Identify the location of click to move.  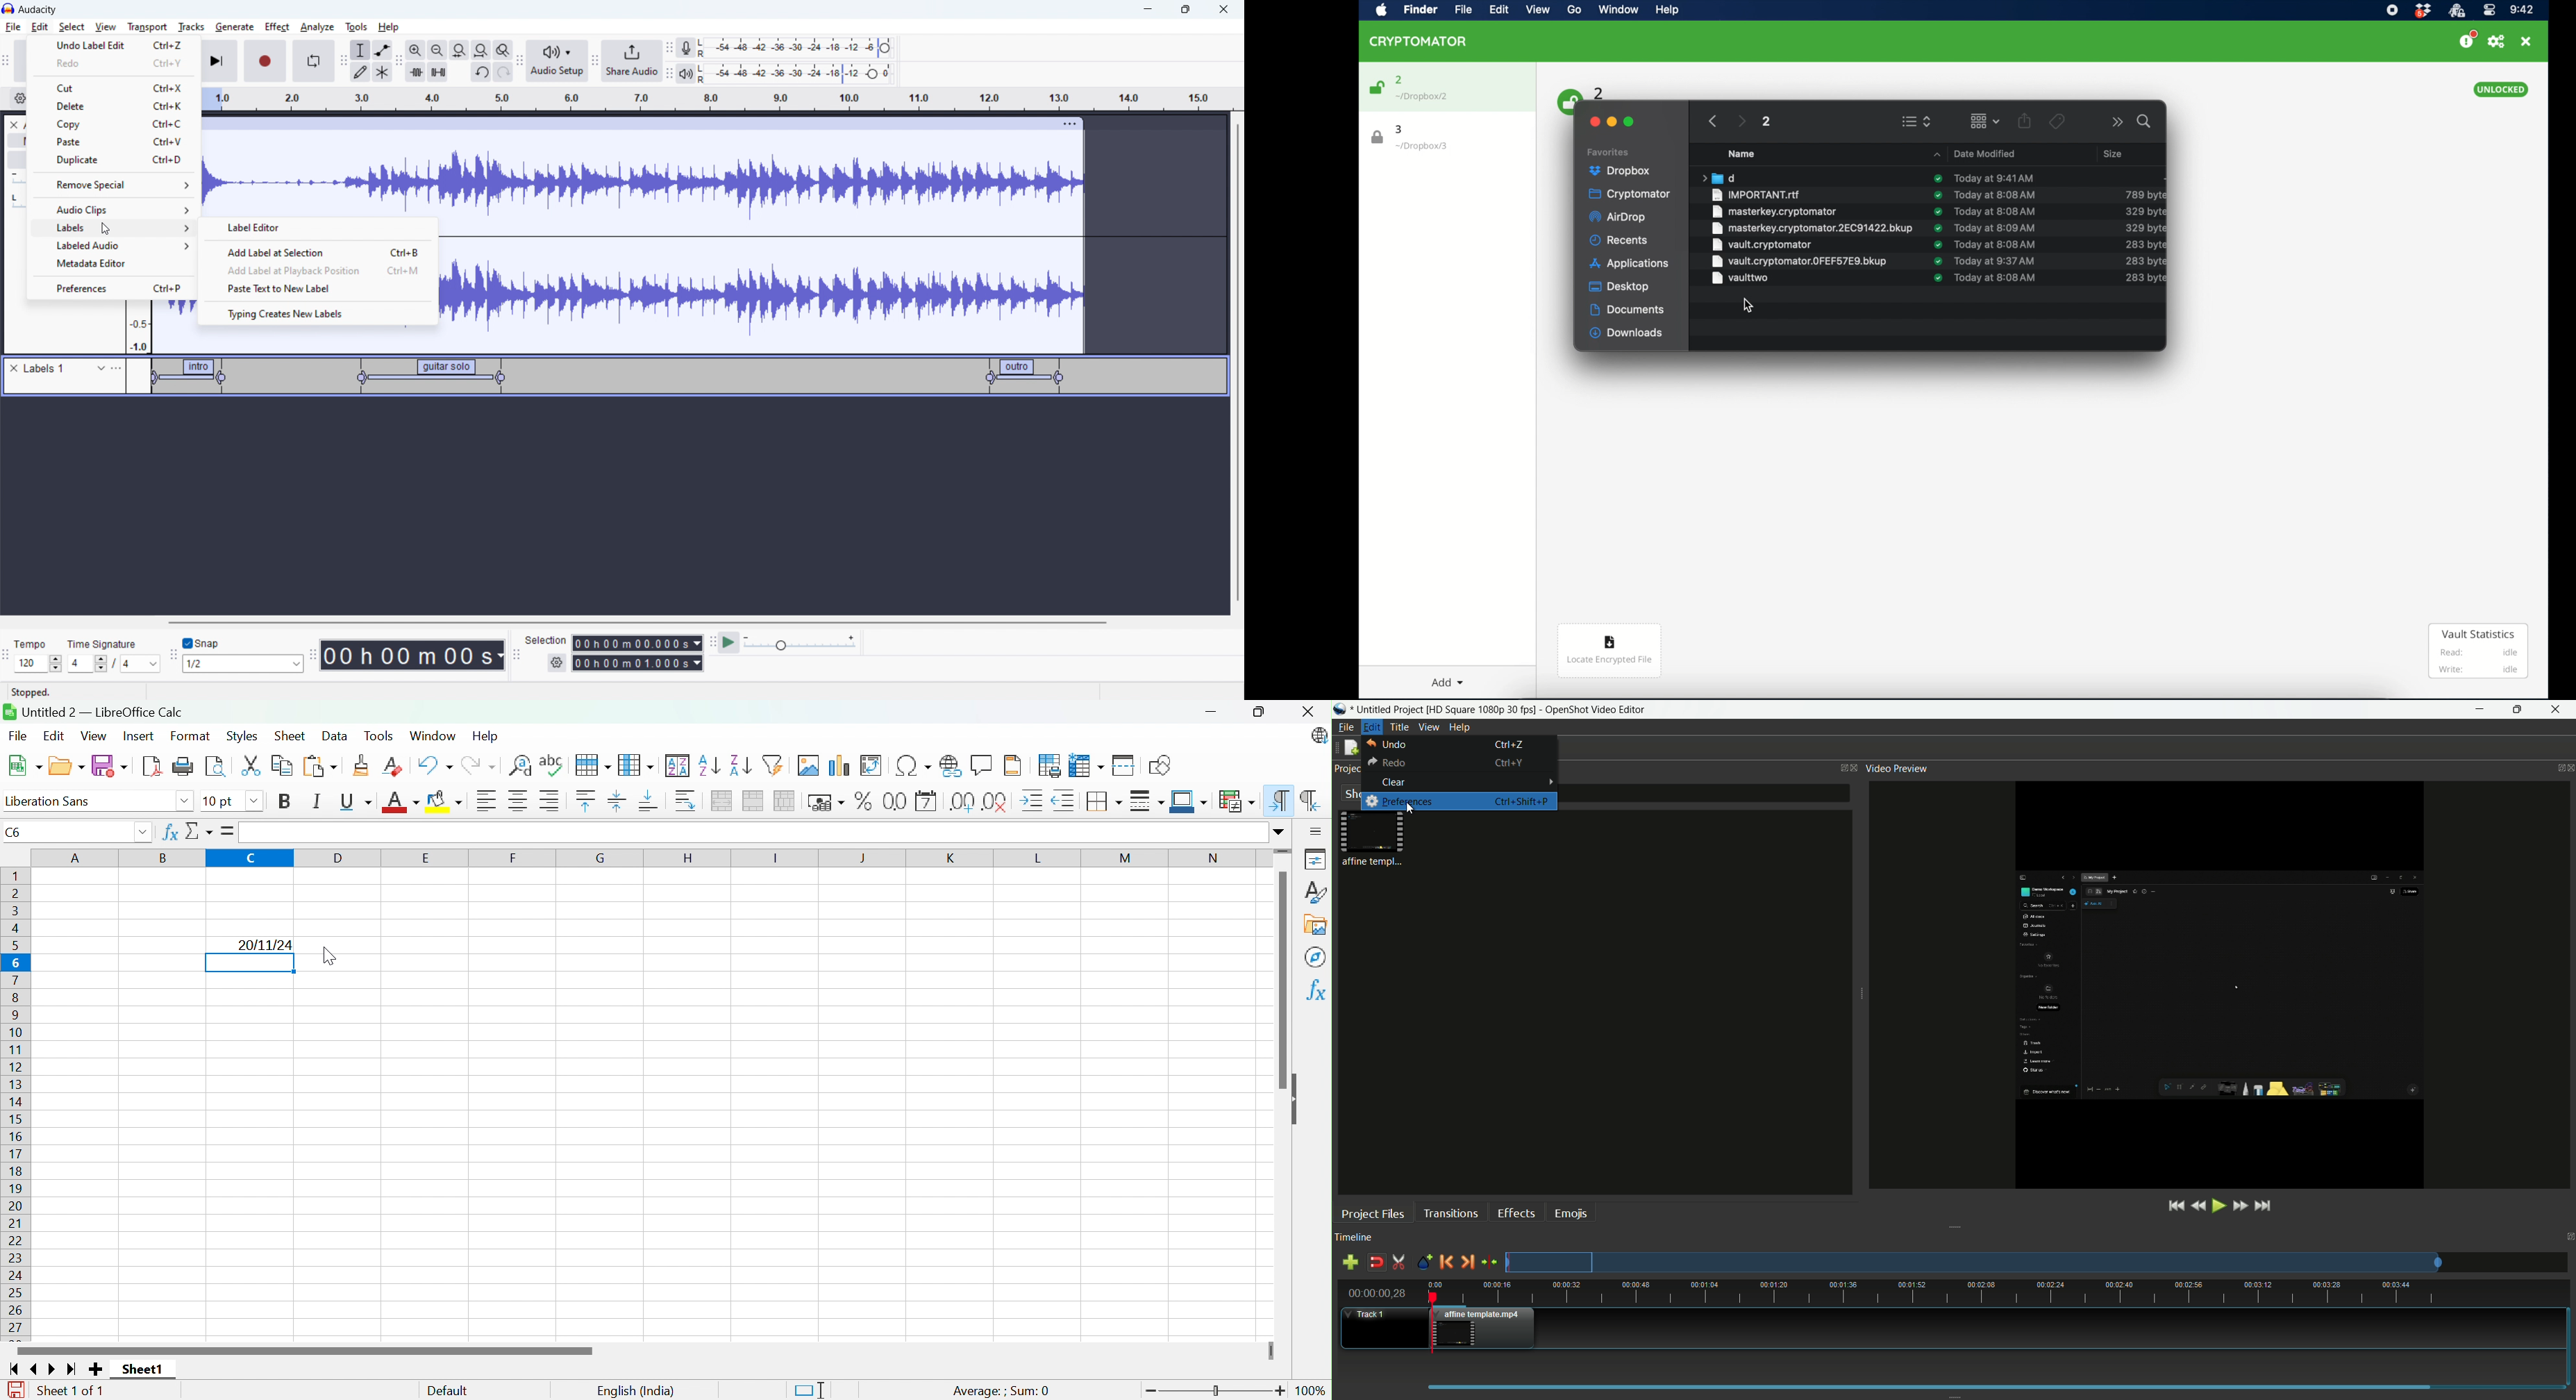
(628, 124).